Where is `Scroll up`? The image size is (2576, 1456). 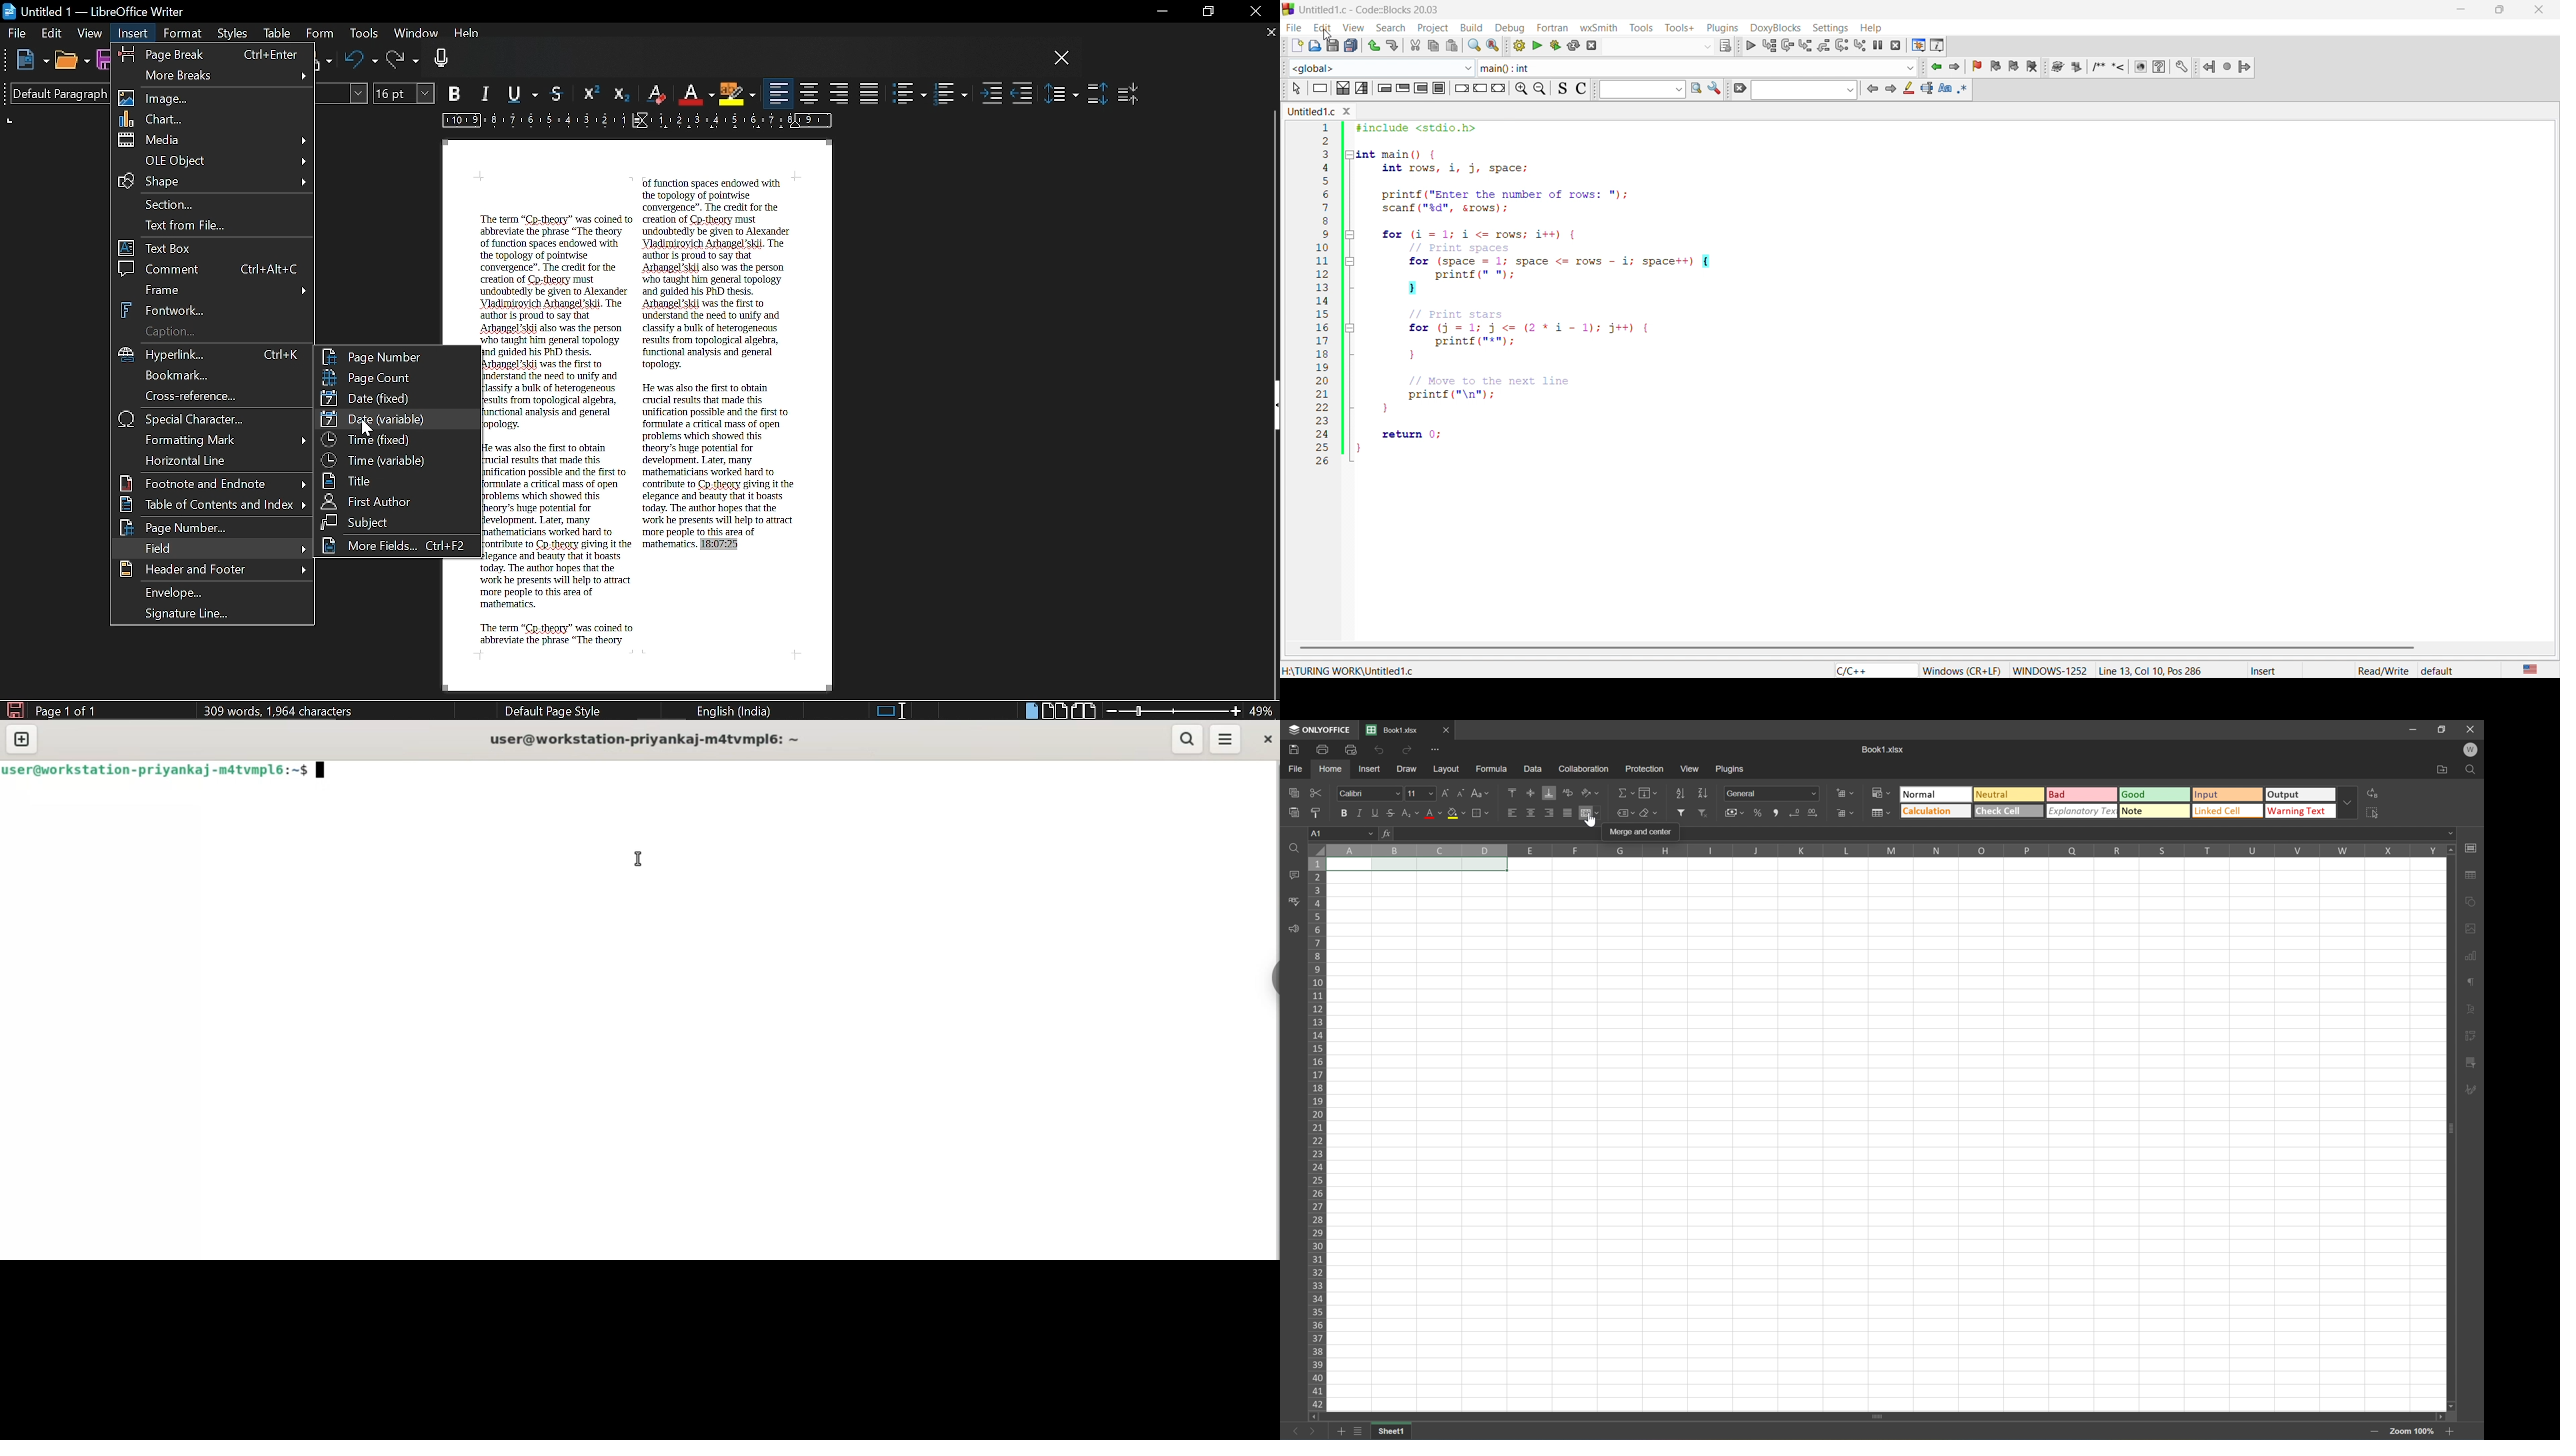 Scroll up is located at coordinates (2452, 851).